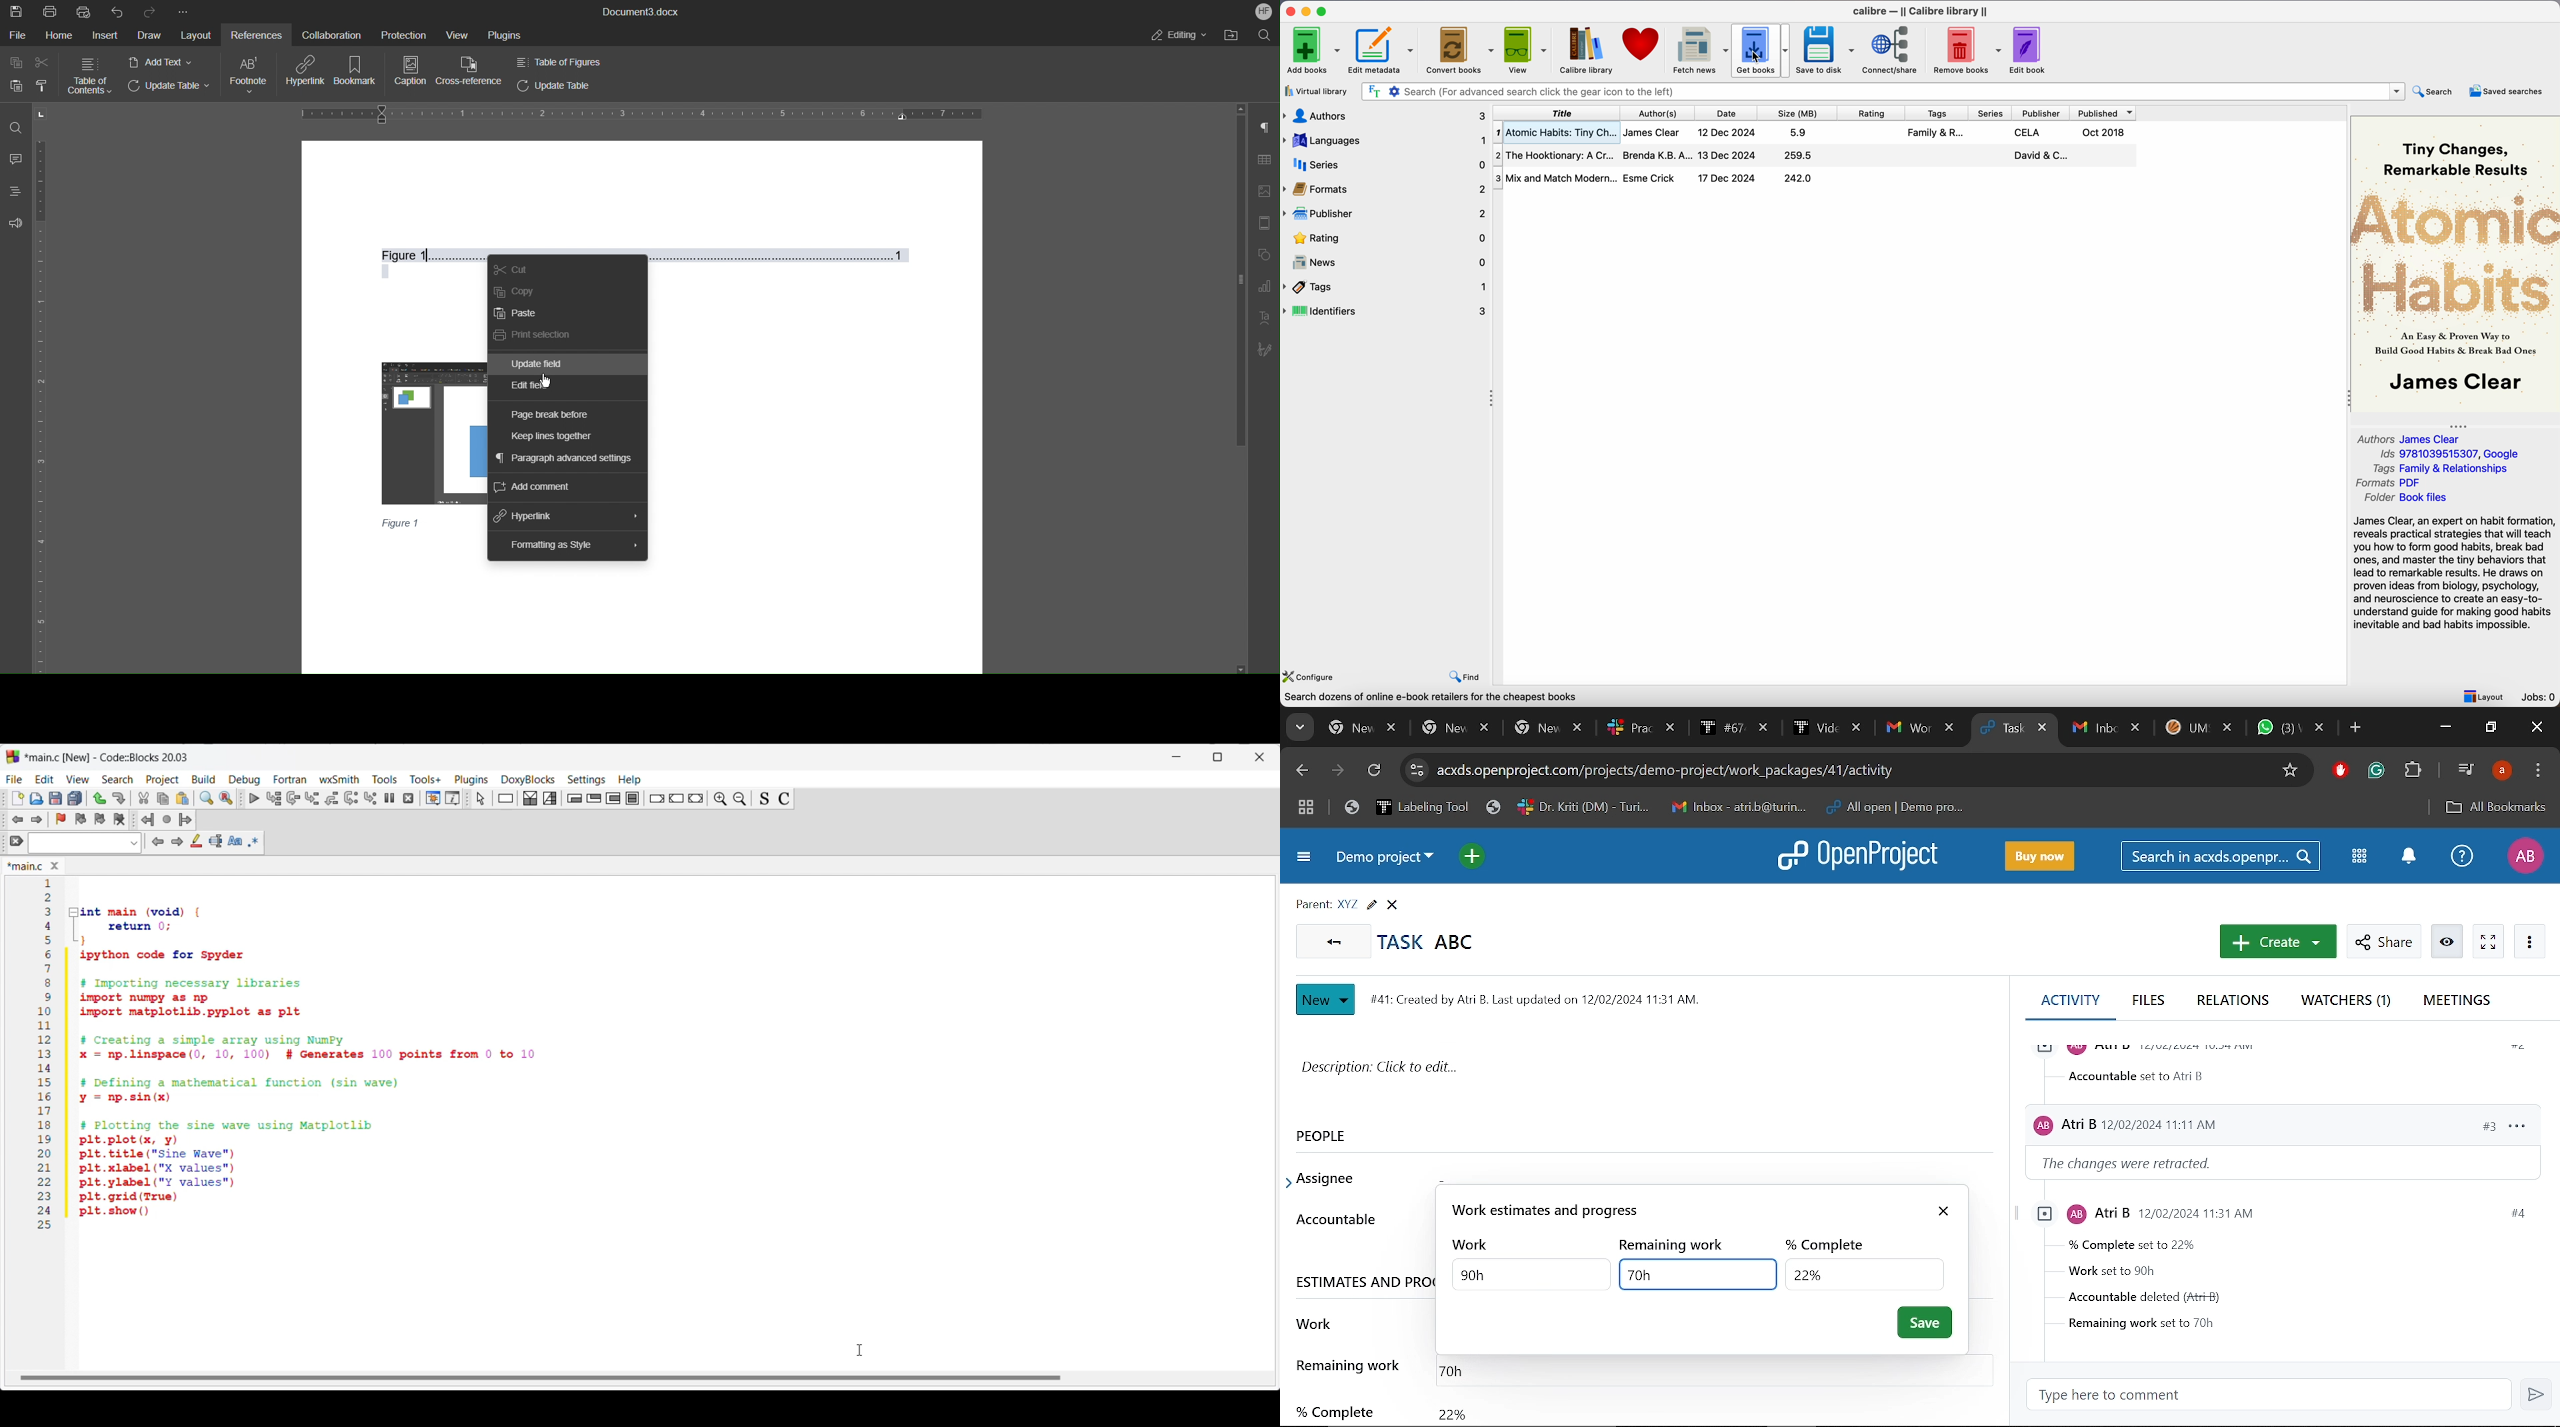 The width and height of the screenshot is (2576, 1428). I want to click on CELA, so click(2029, 133).